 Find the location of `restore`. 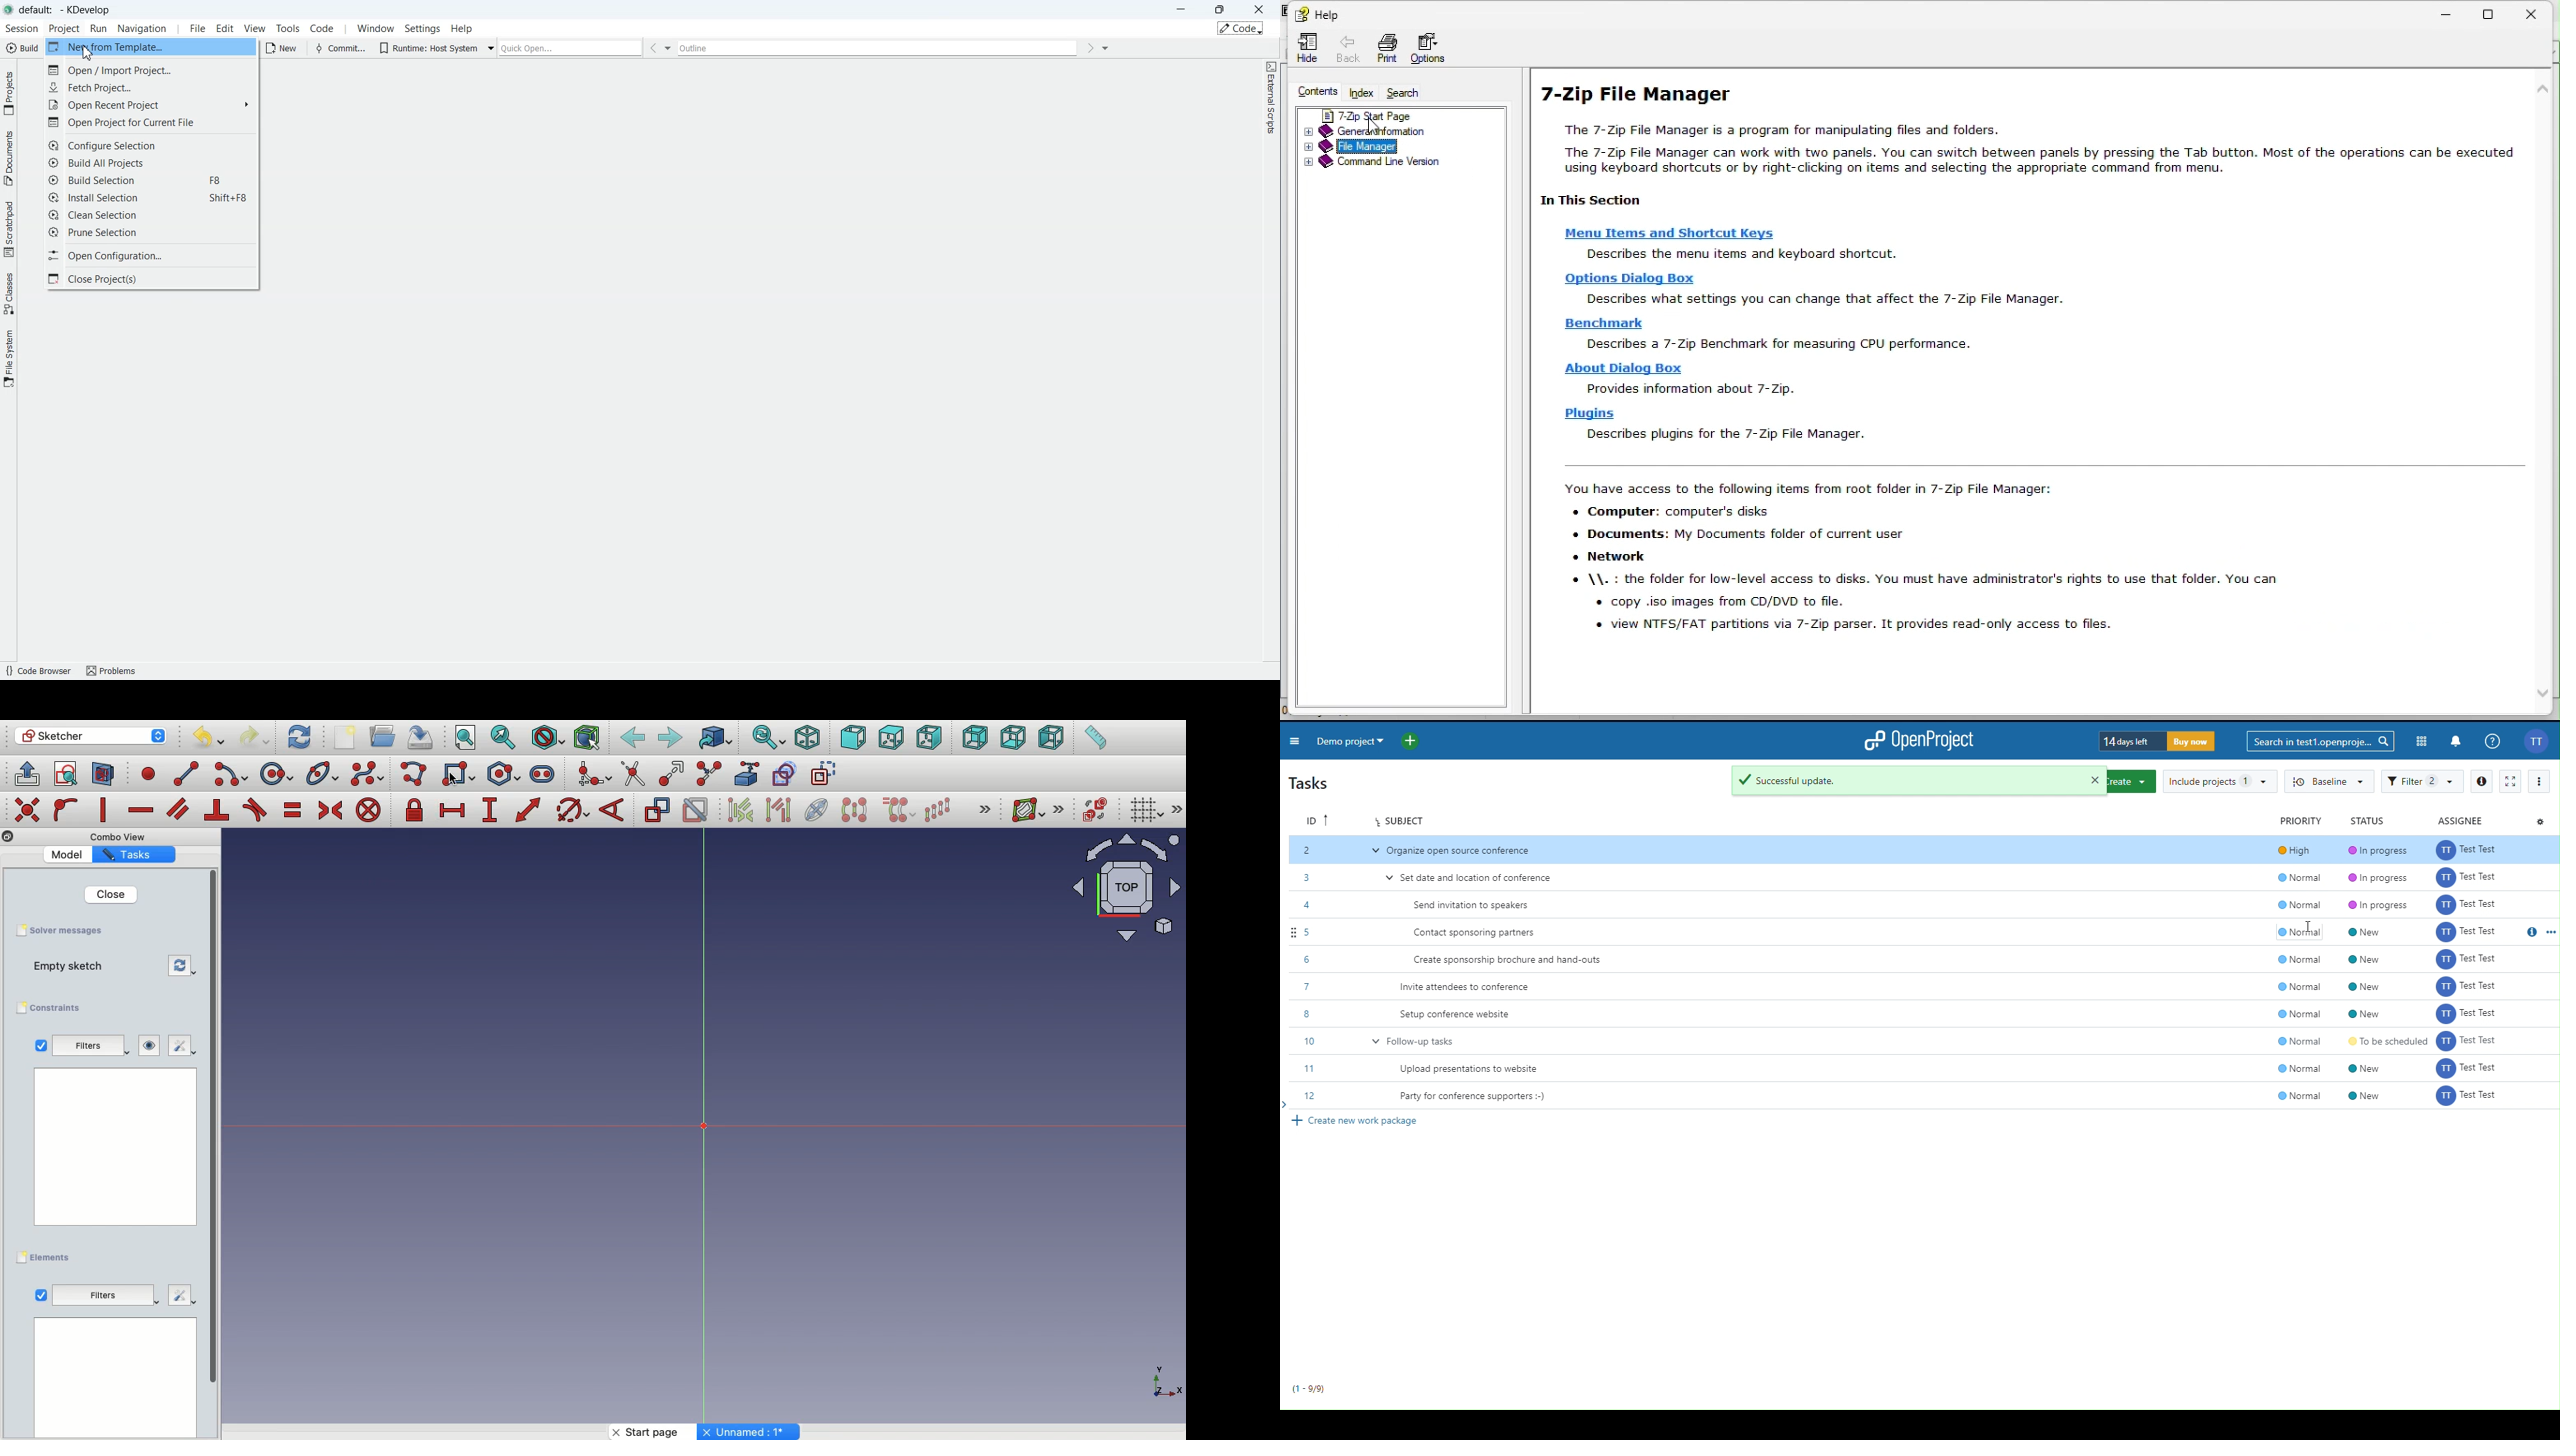

restore is located at coordinates (2491, 13).